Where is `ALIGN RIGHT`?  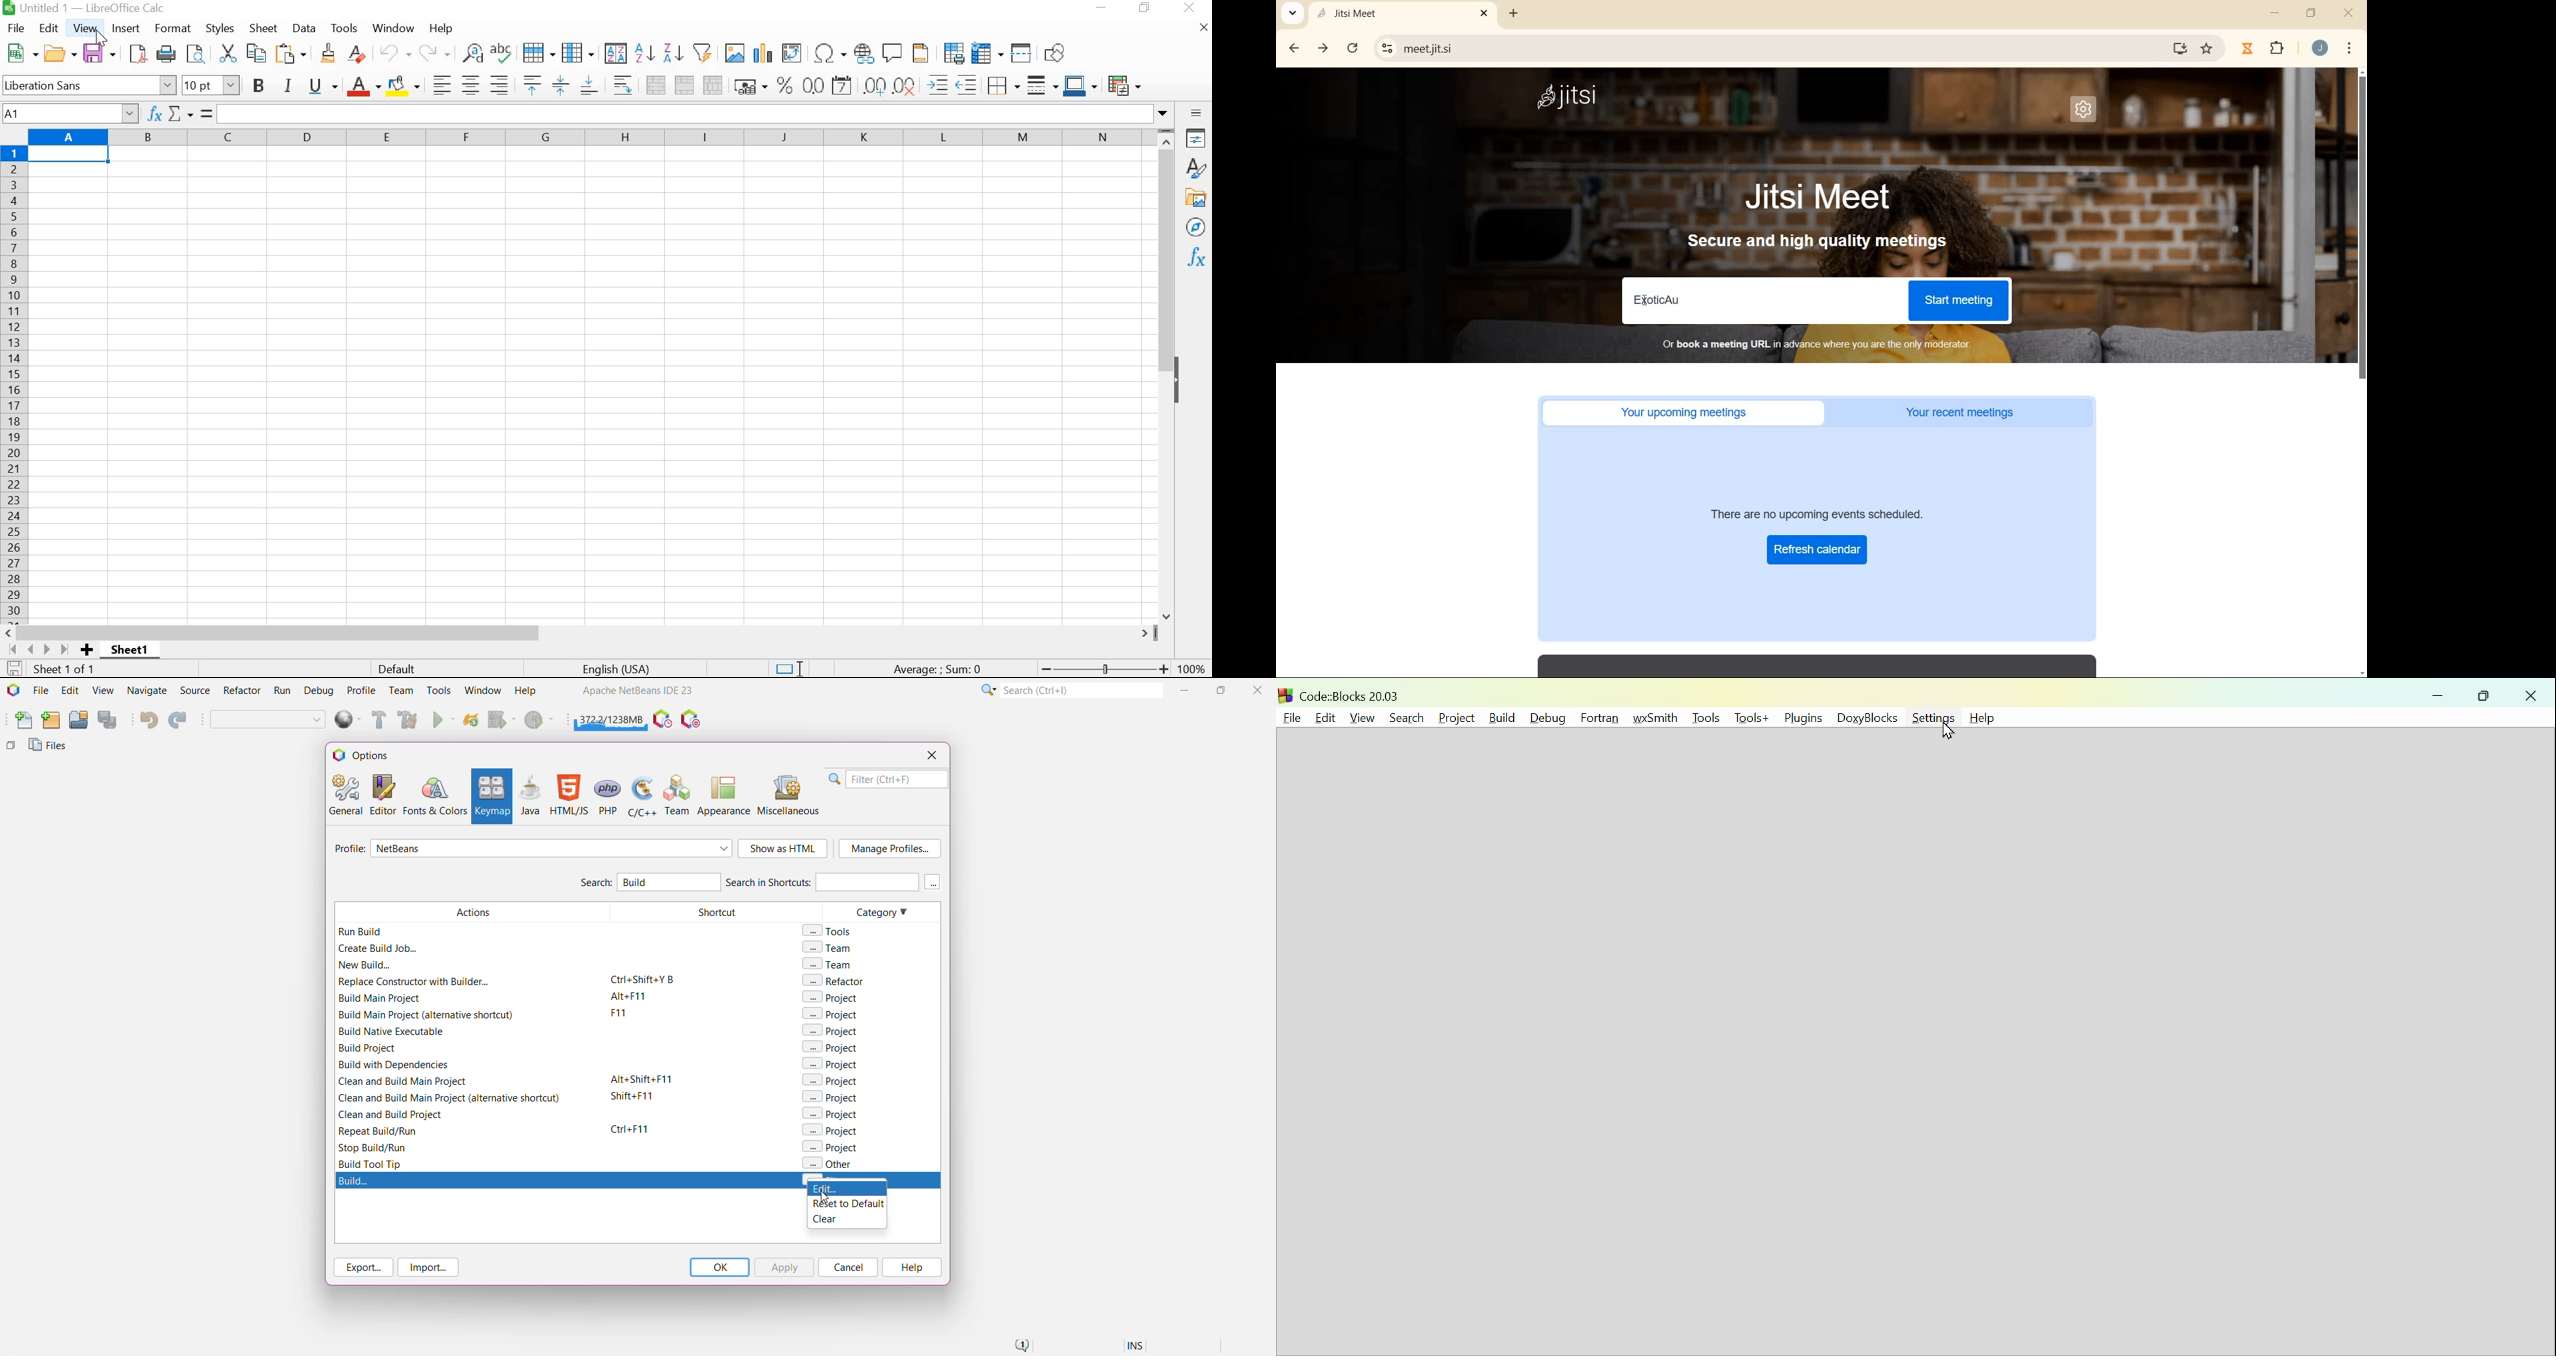 ALIGN RIGHT is located at coordinates (499, 85).